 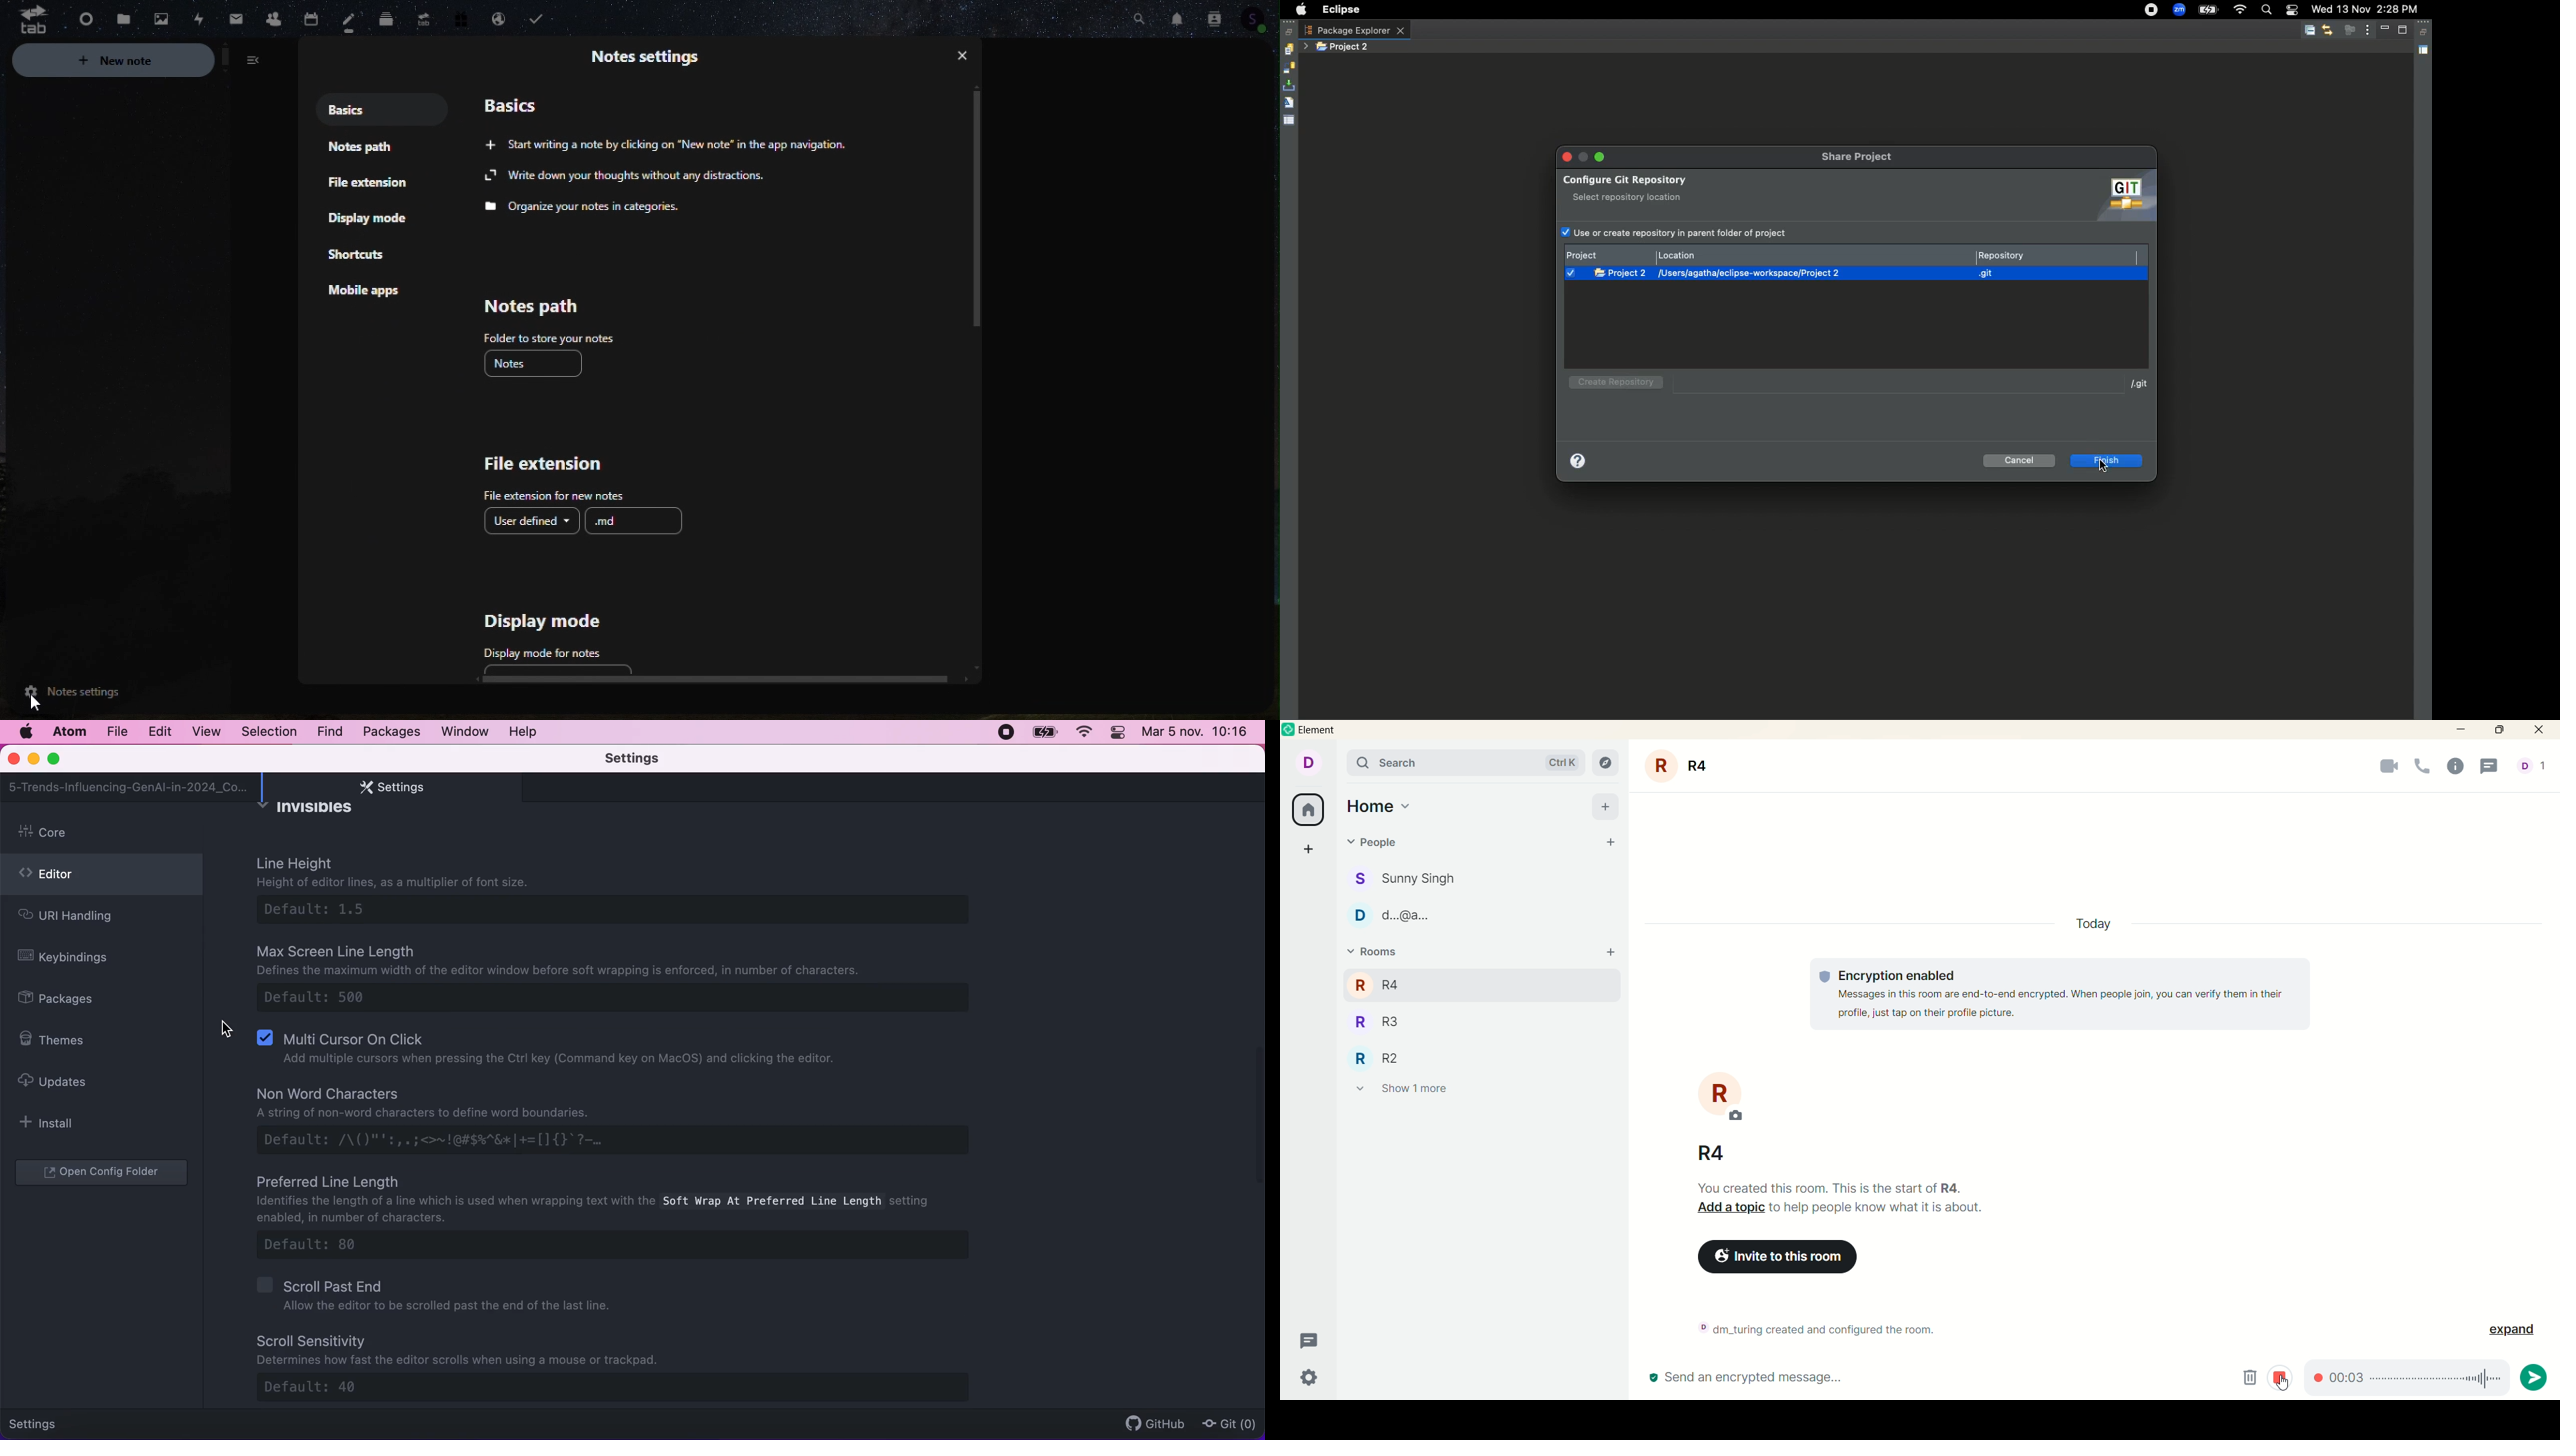 What do you see at coordinates (1309, 1378) in the screenshot?
I see `settings` at bounding box center [1309, 1378].